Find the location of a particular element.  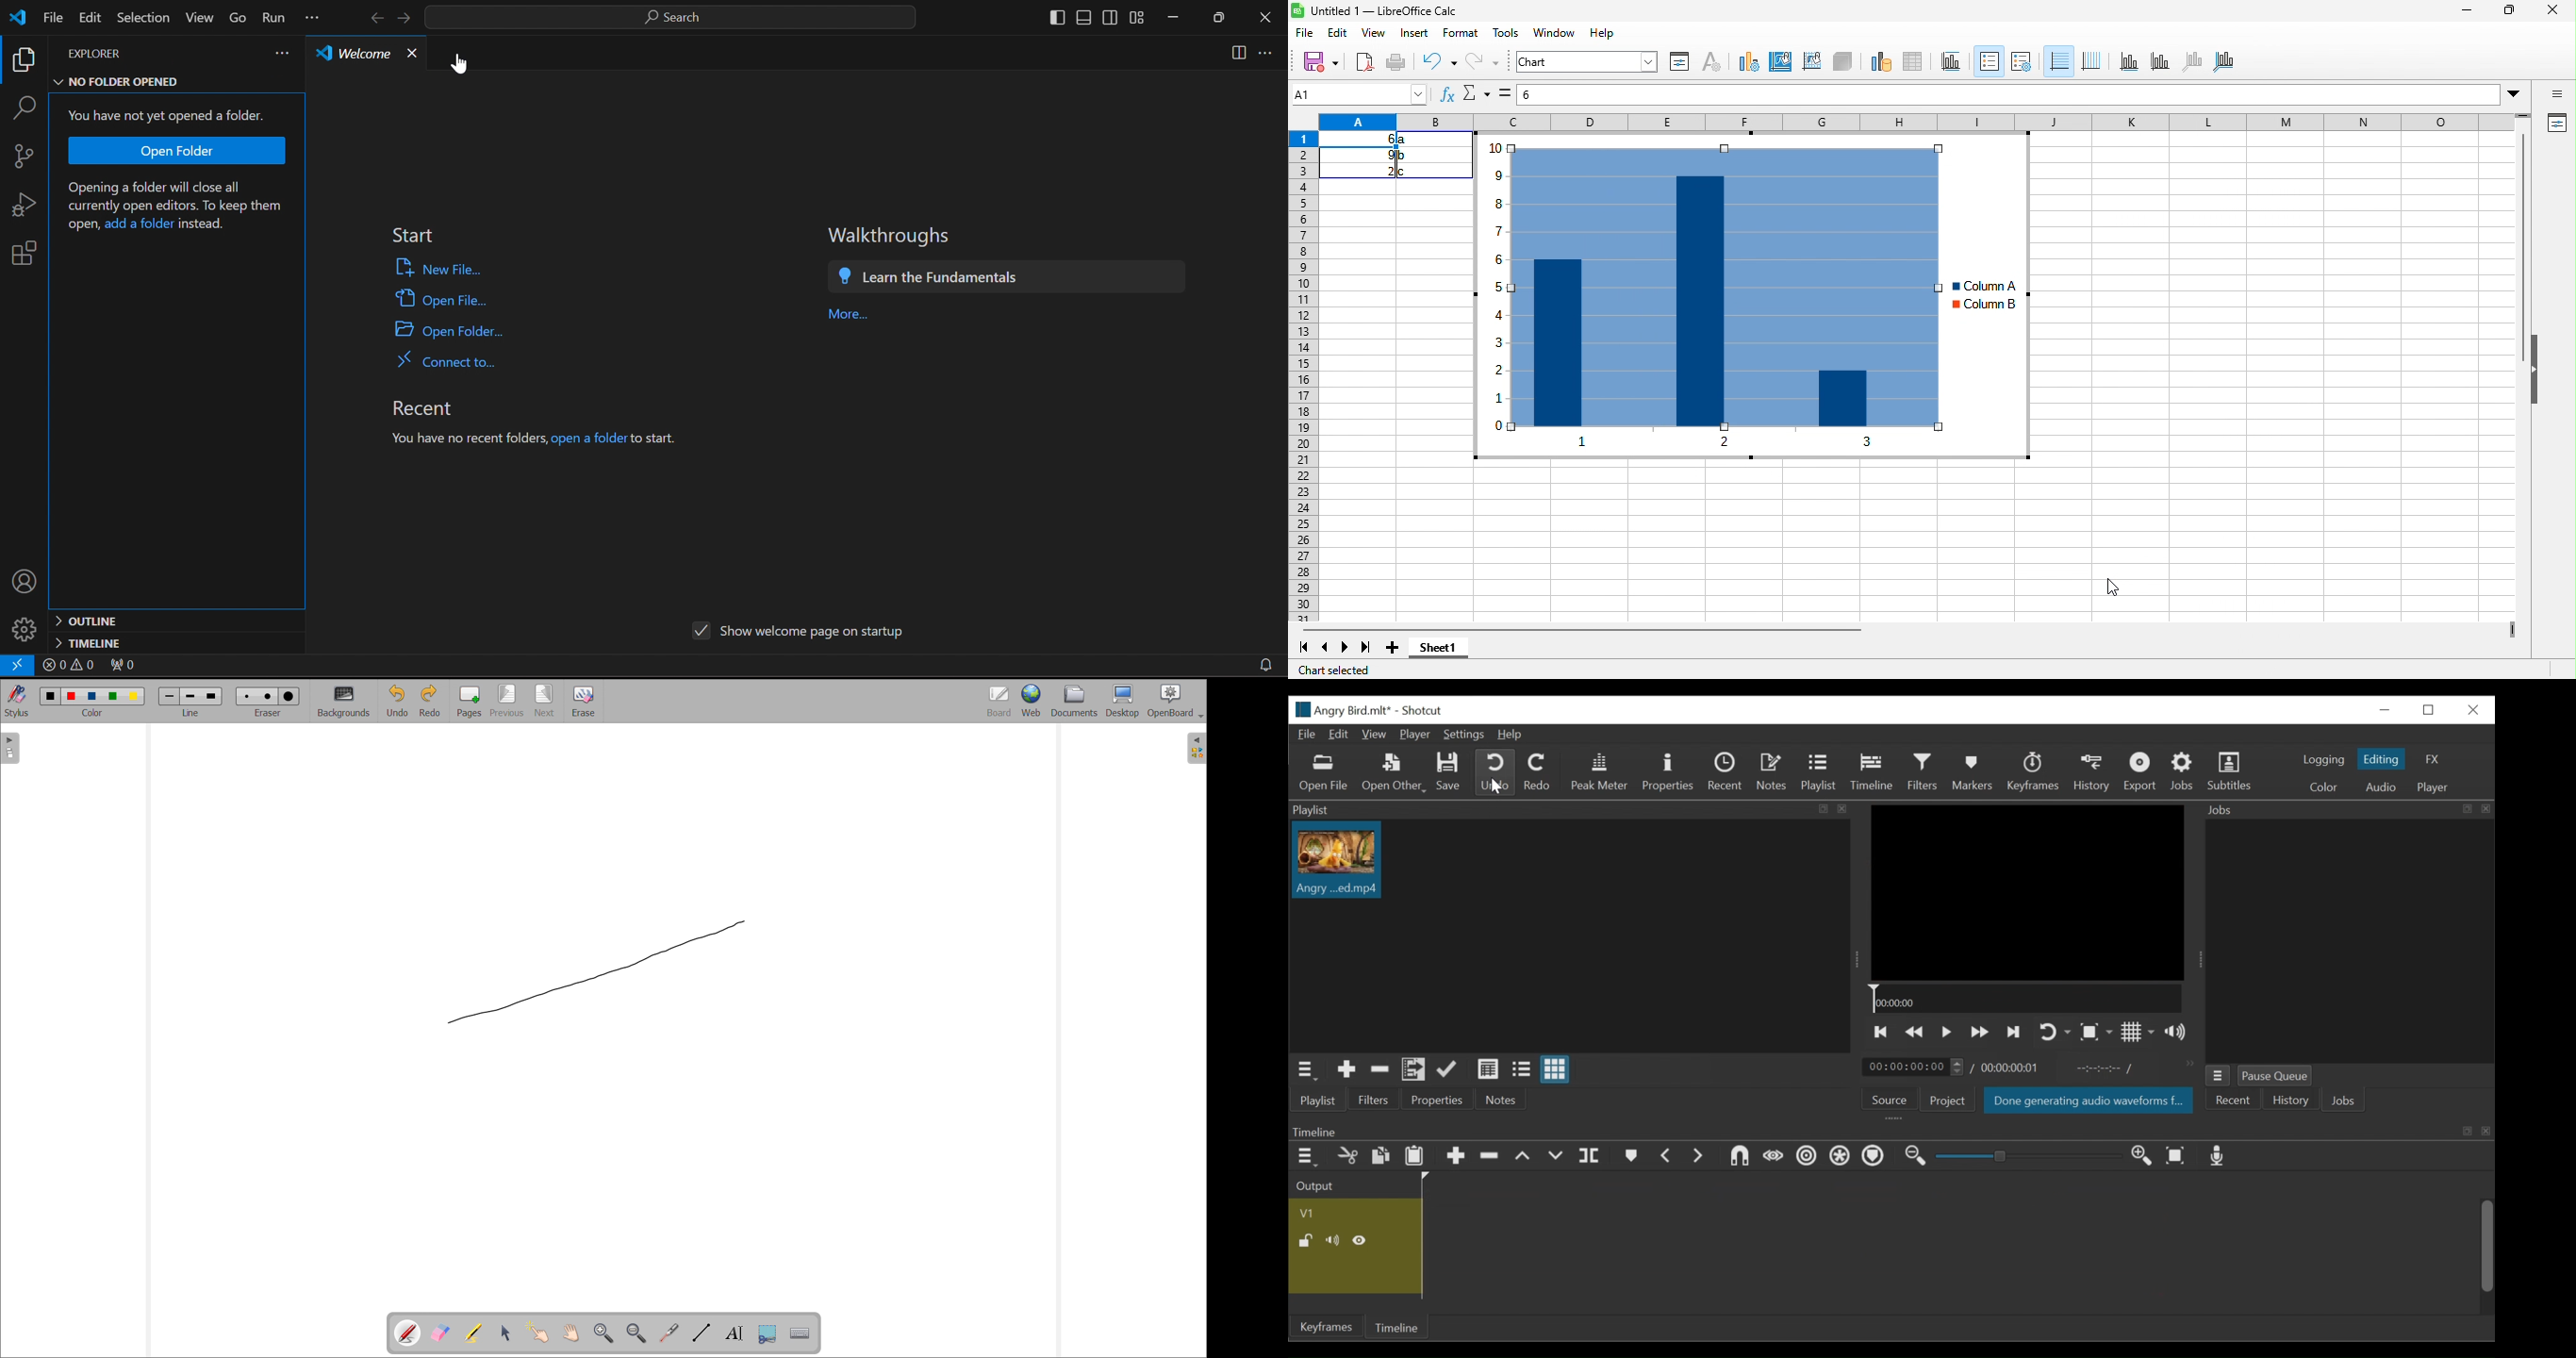

color is located at coordinates (51, 695).